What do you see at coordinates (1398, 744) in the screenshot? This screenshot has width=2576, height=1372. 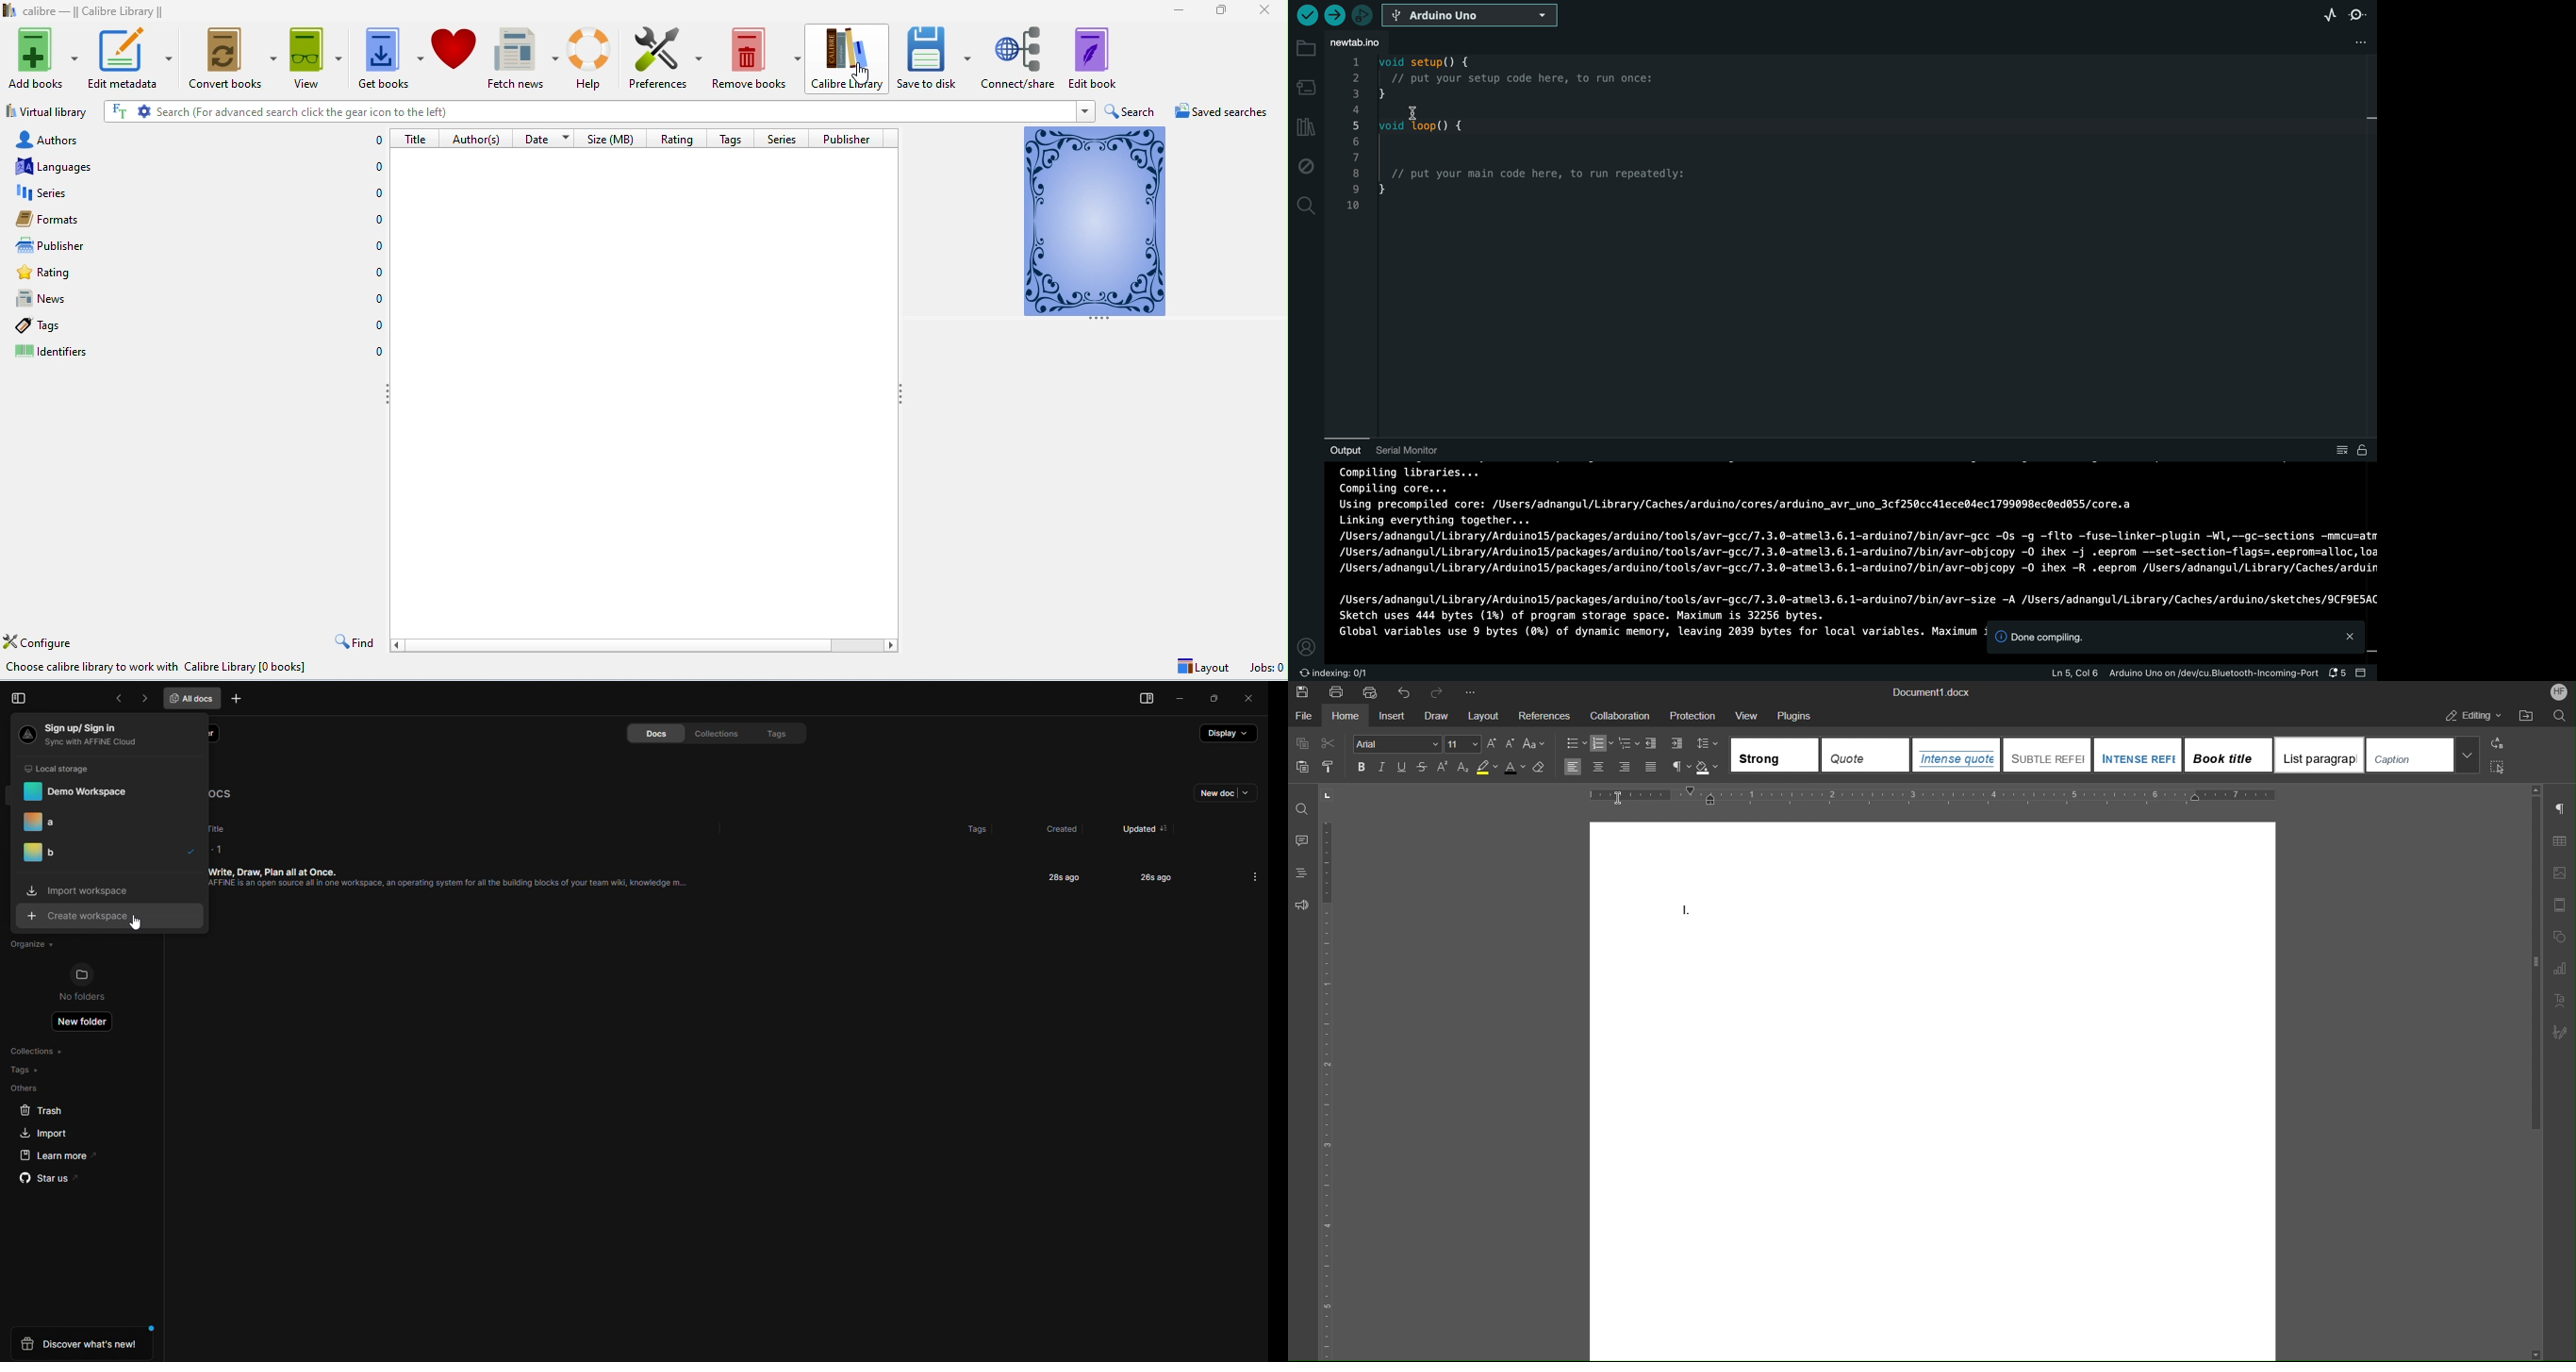 I see `Font` at bounding box center [1398, 744].